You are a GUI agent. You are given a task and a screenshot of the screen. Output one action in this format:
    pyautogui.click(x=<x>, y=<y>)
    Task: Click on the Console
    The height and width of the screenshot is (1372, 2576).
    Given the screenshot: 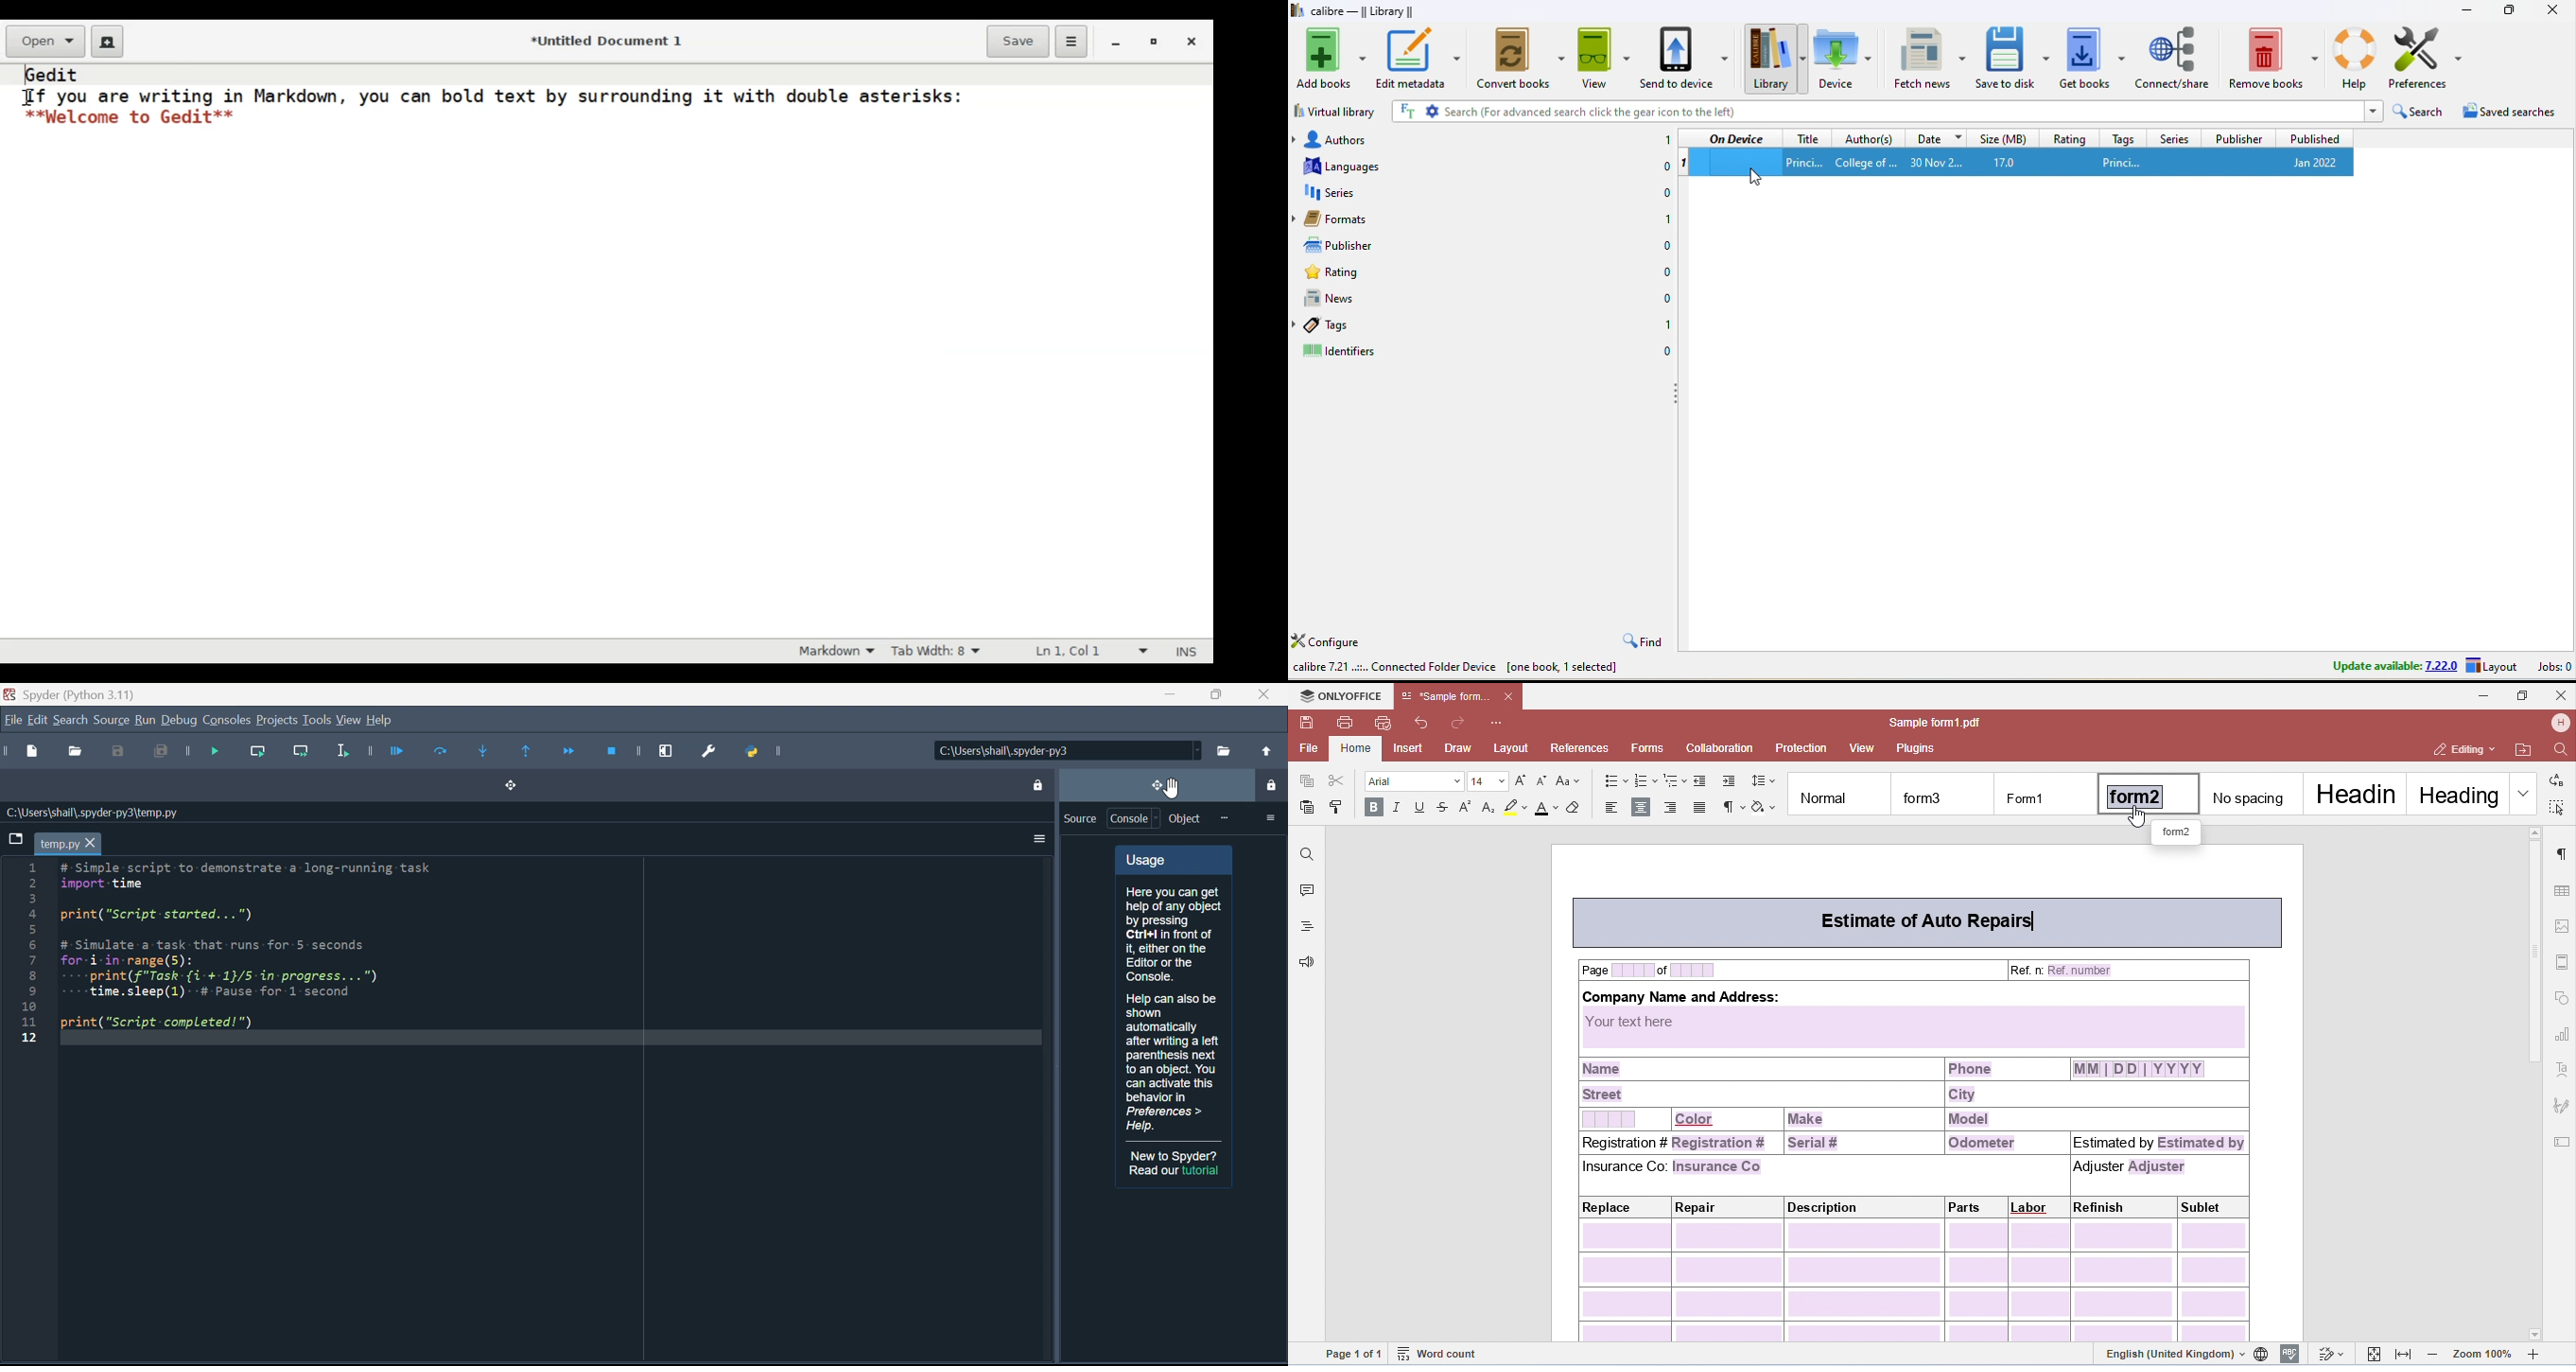 What is the action you would take?
    pyautogui.click(x=1135, y=819)
    